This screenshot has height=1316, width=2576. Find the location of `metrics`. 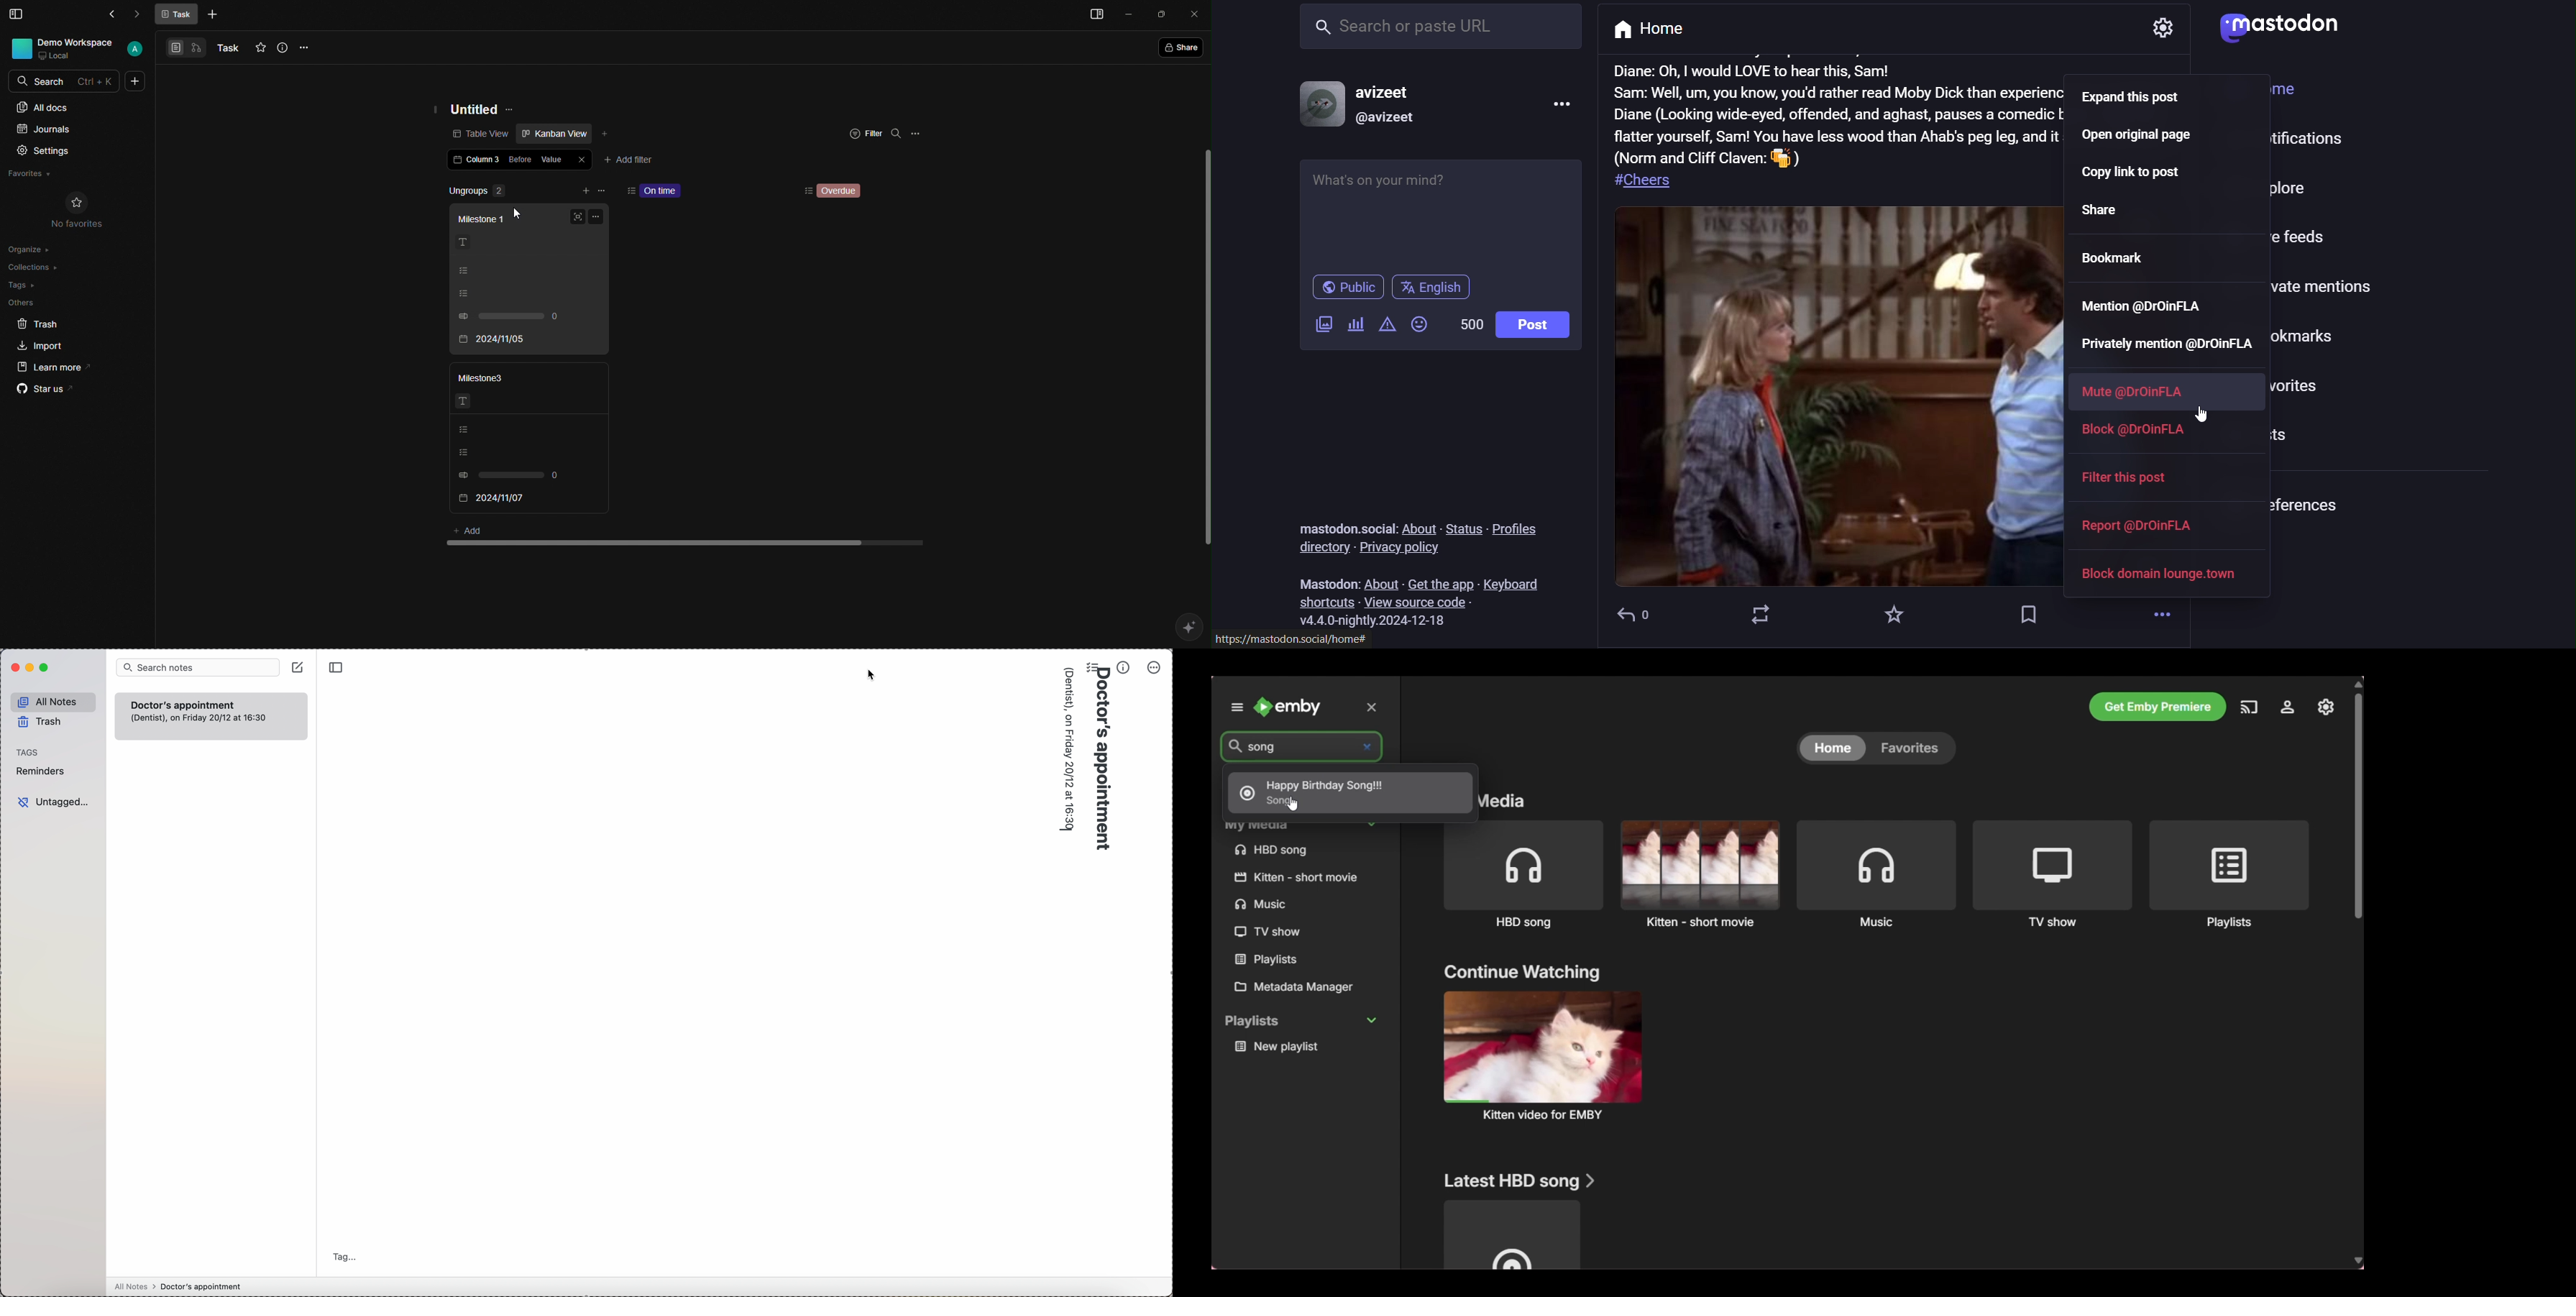

metrics is located at coordinates (1124, 667).